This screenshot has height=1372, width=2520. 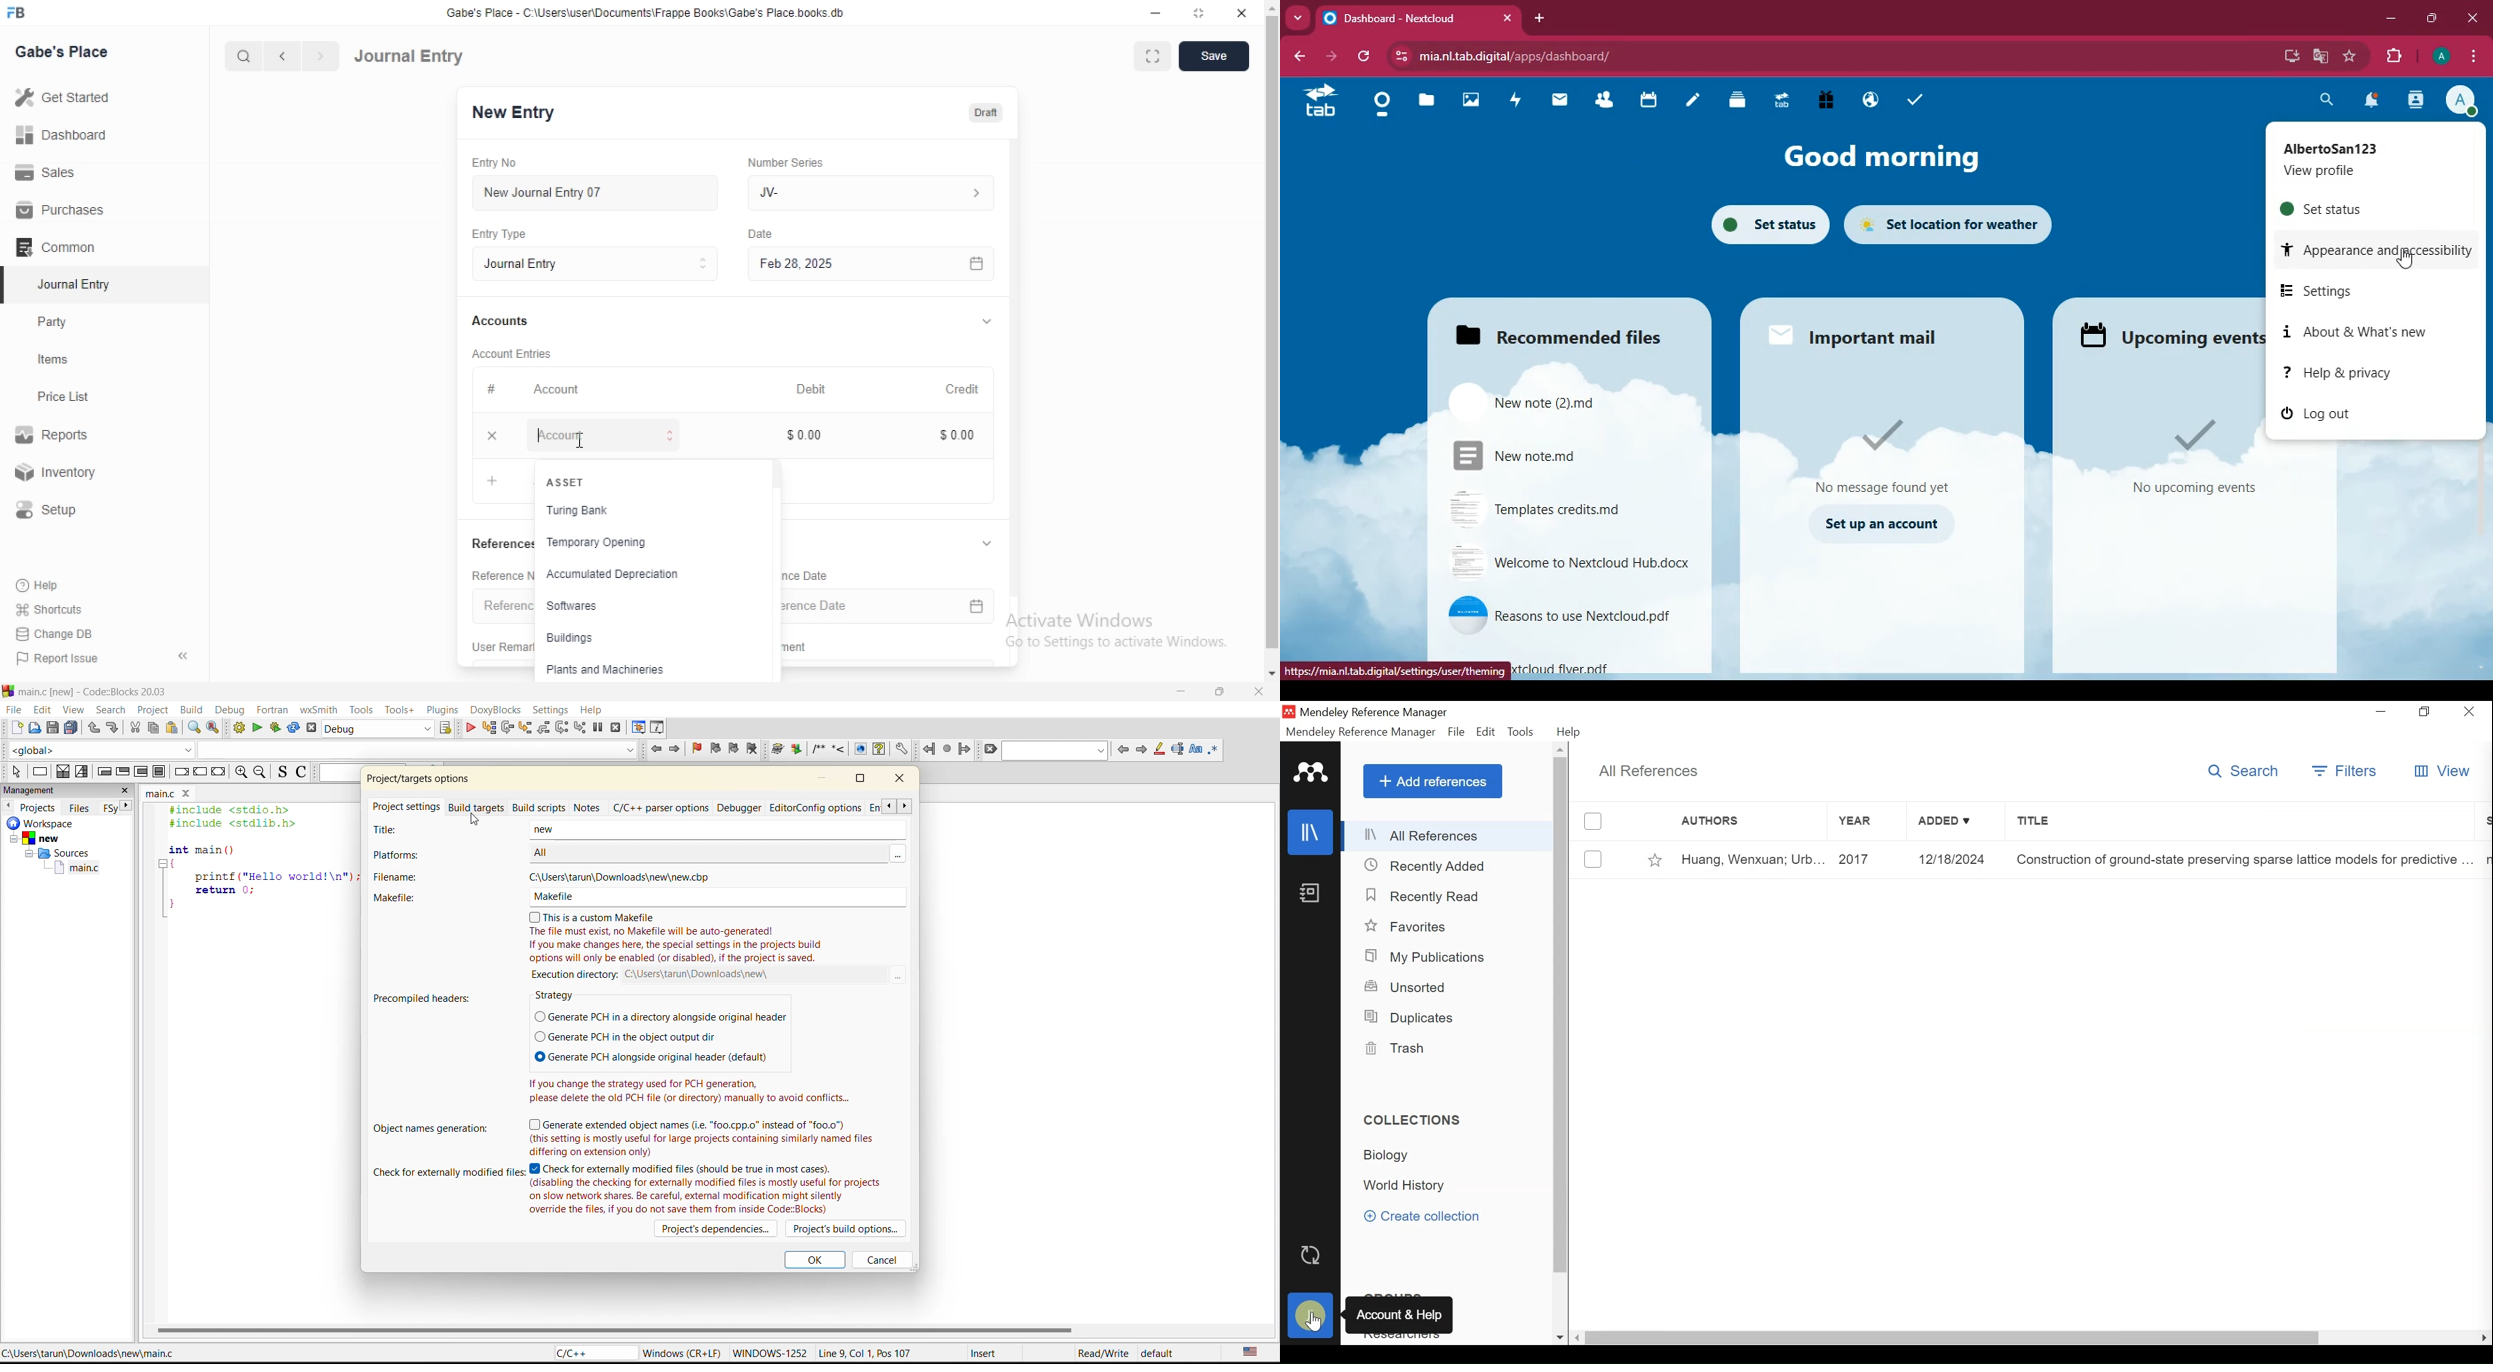 What do you see at coordinates (1555, 58) in the screenshot?
I see `url` at bounding box center [1555, 58].